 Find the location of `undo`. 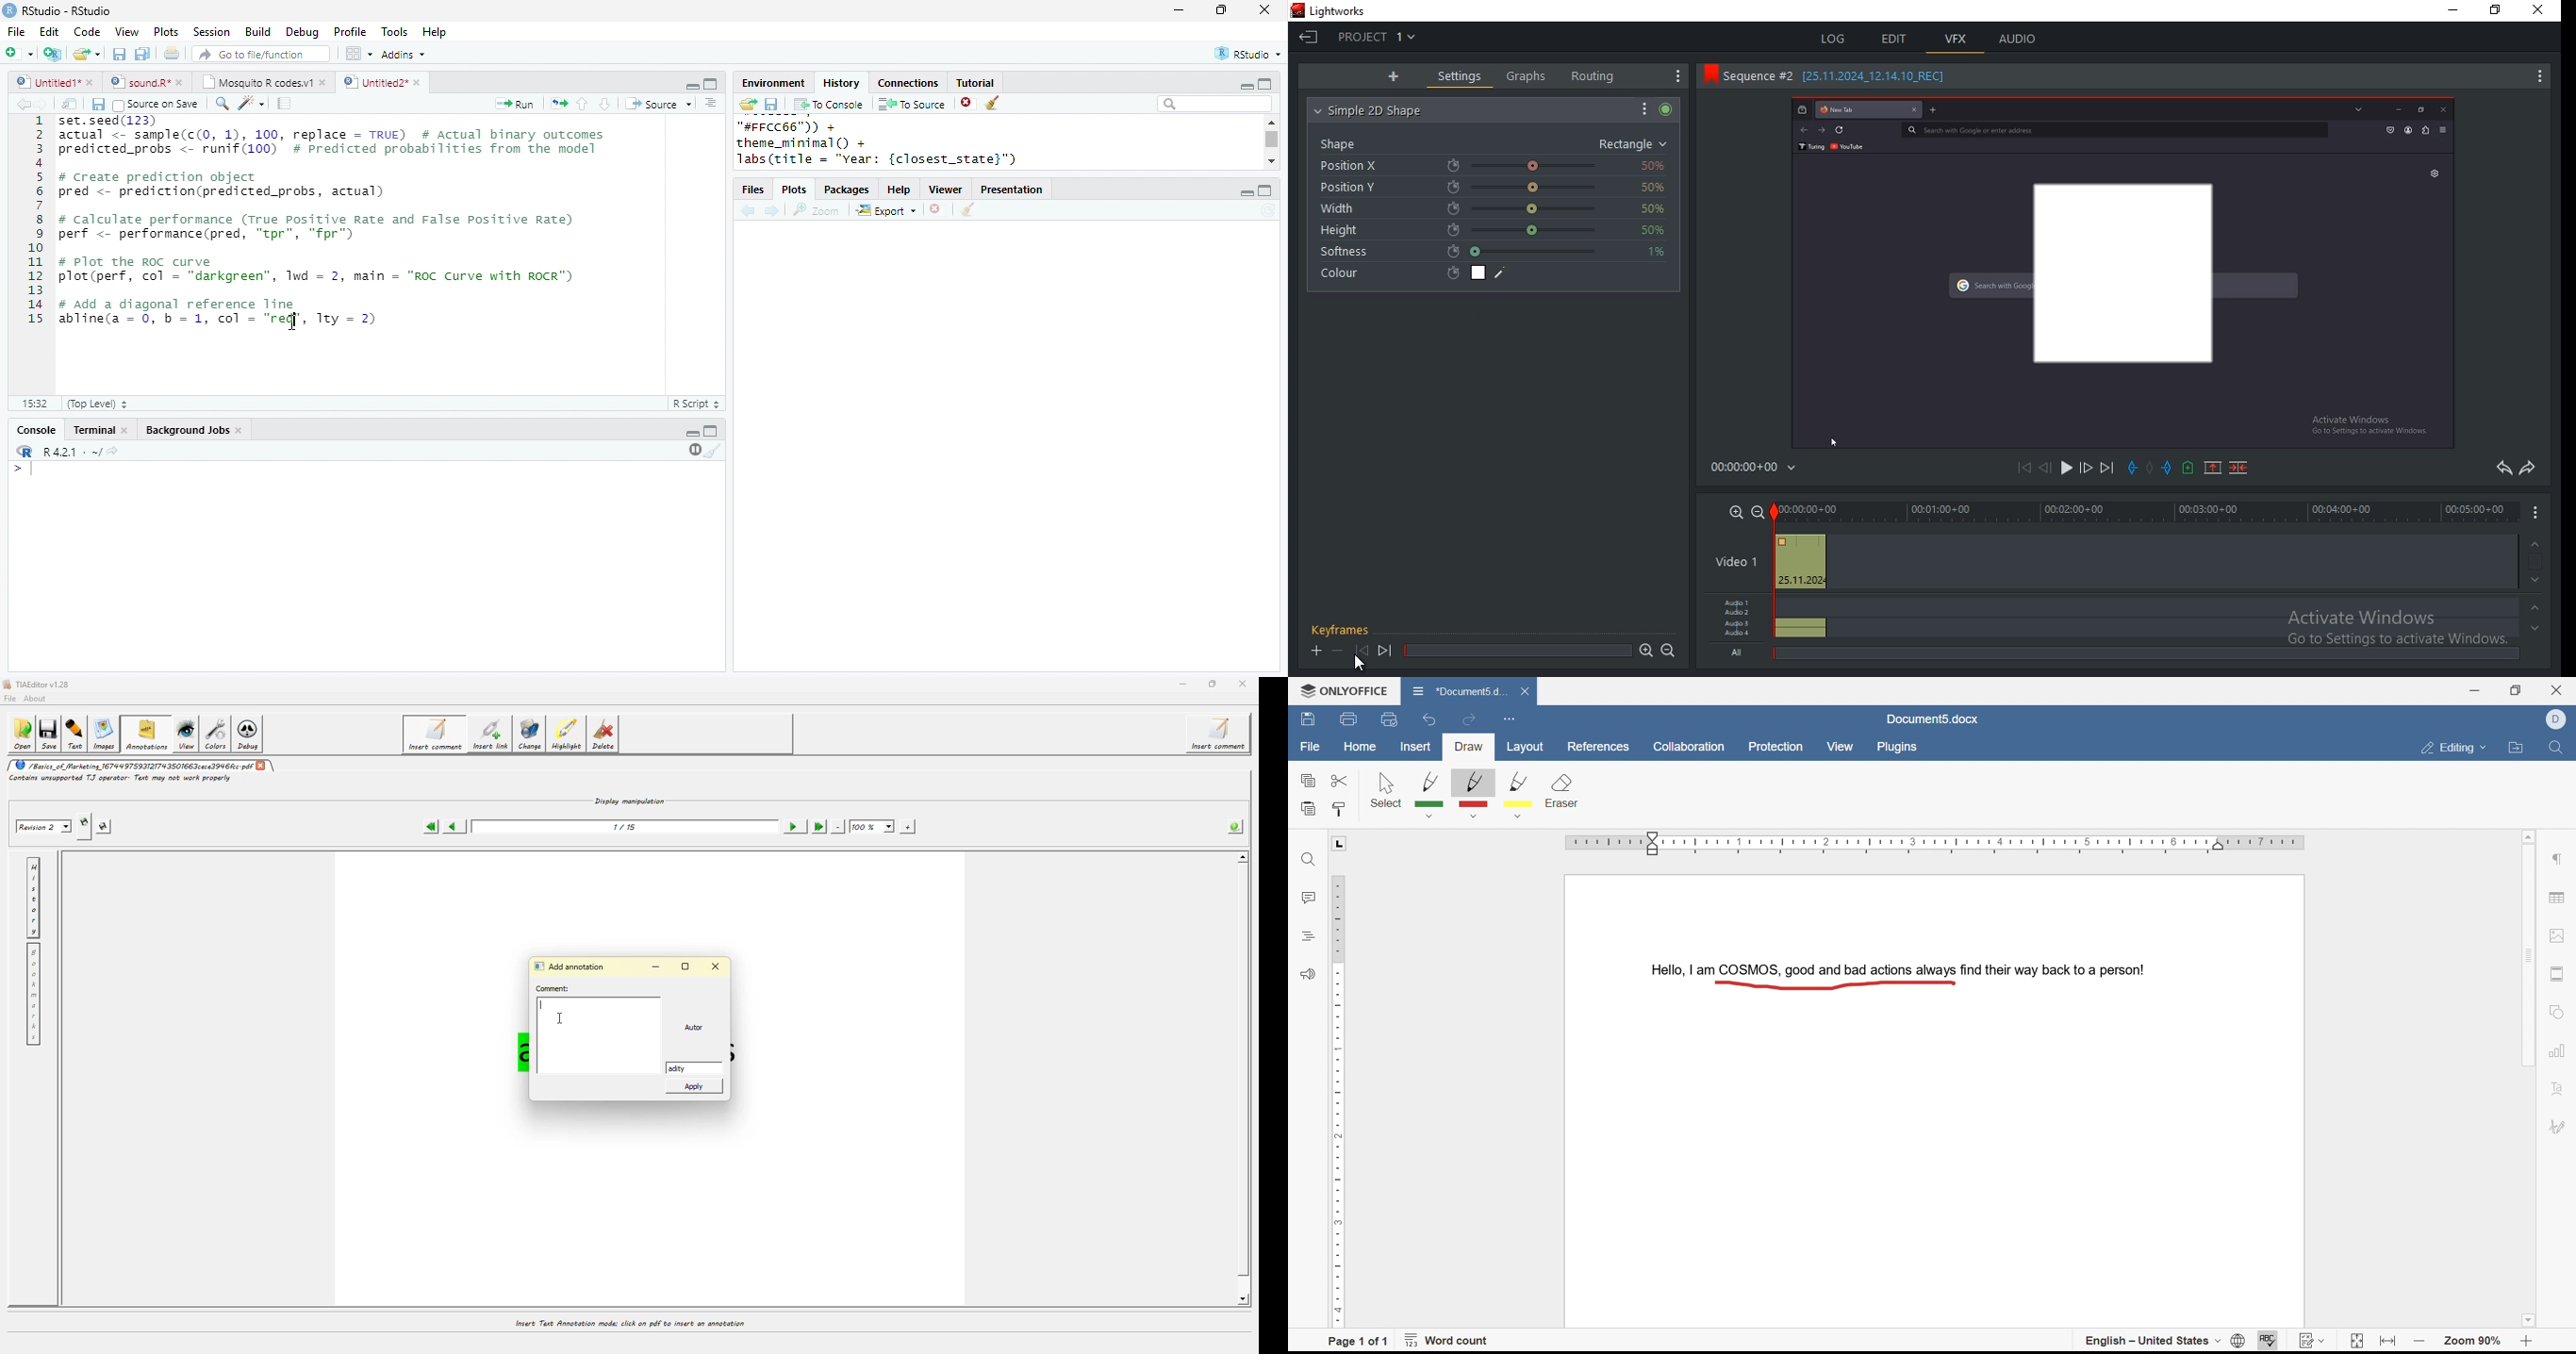

undo is located at coordinates (1425, 721).